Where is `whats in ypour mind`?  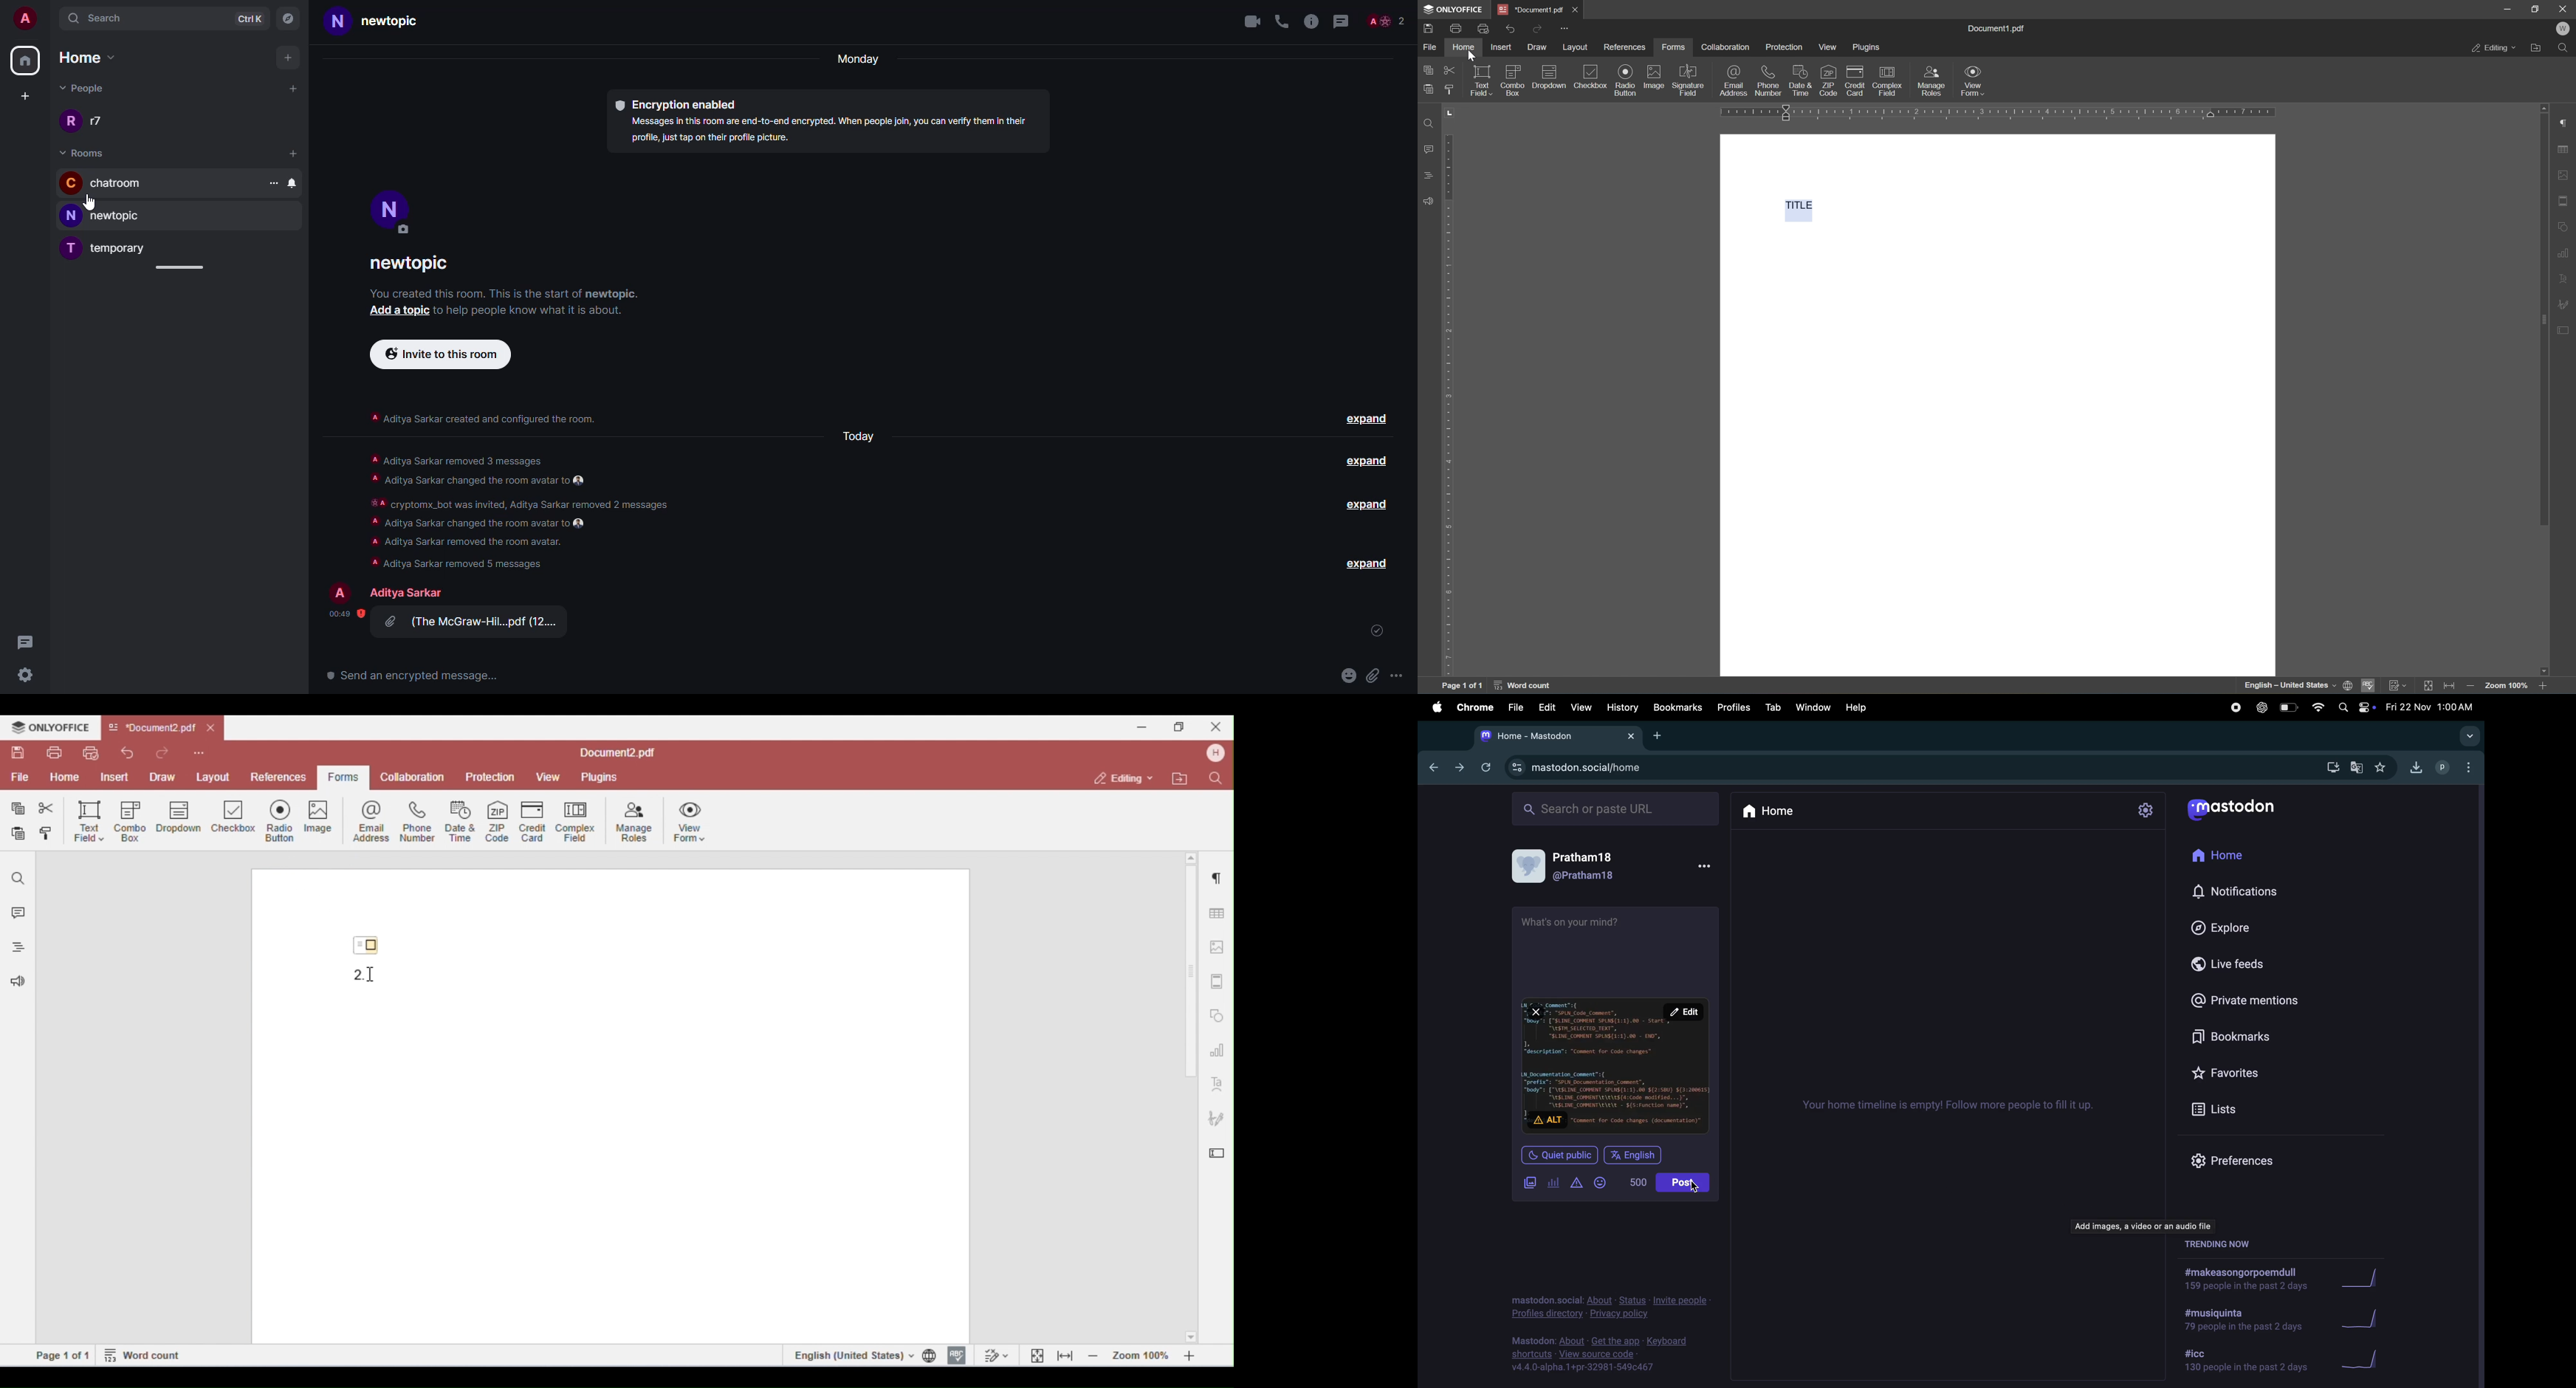
whats in ypour mind is located at coordinates (1571, 923).